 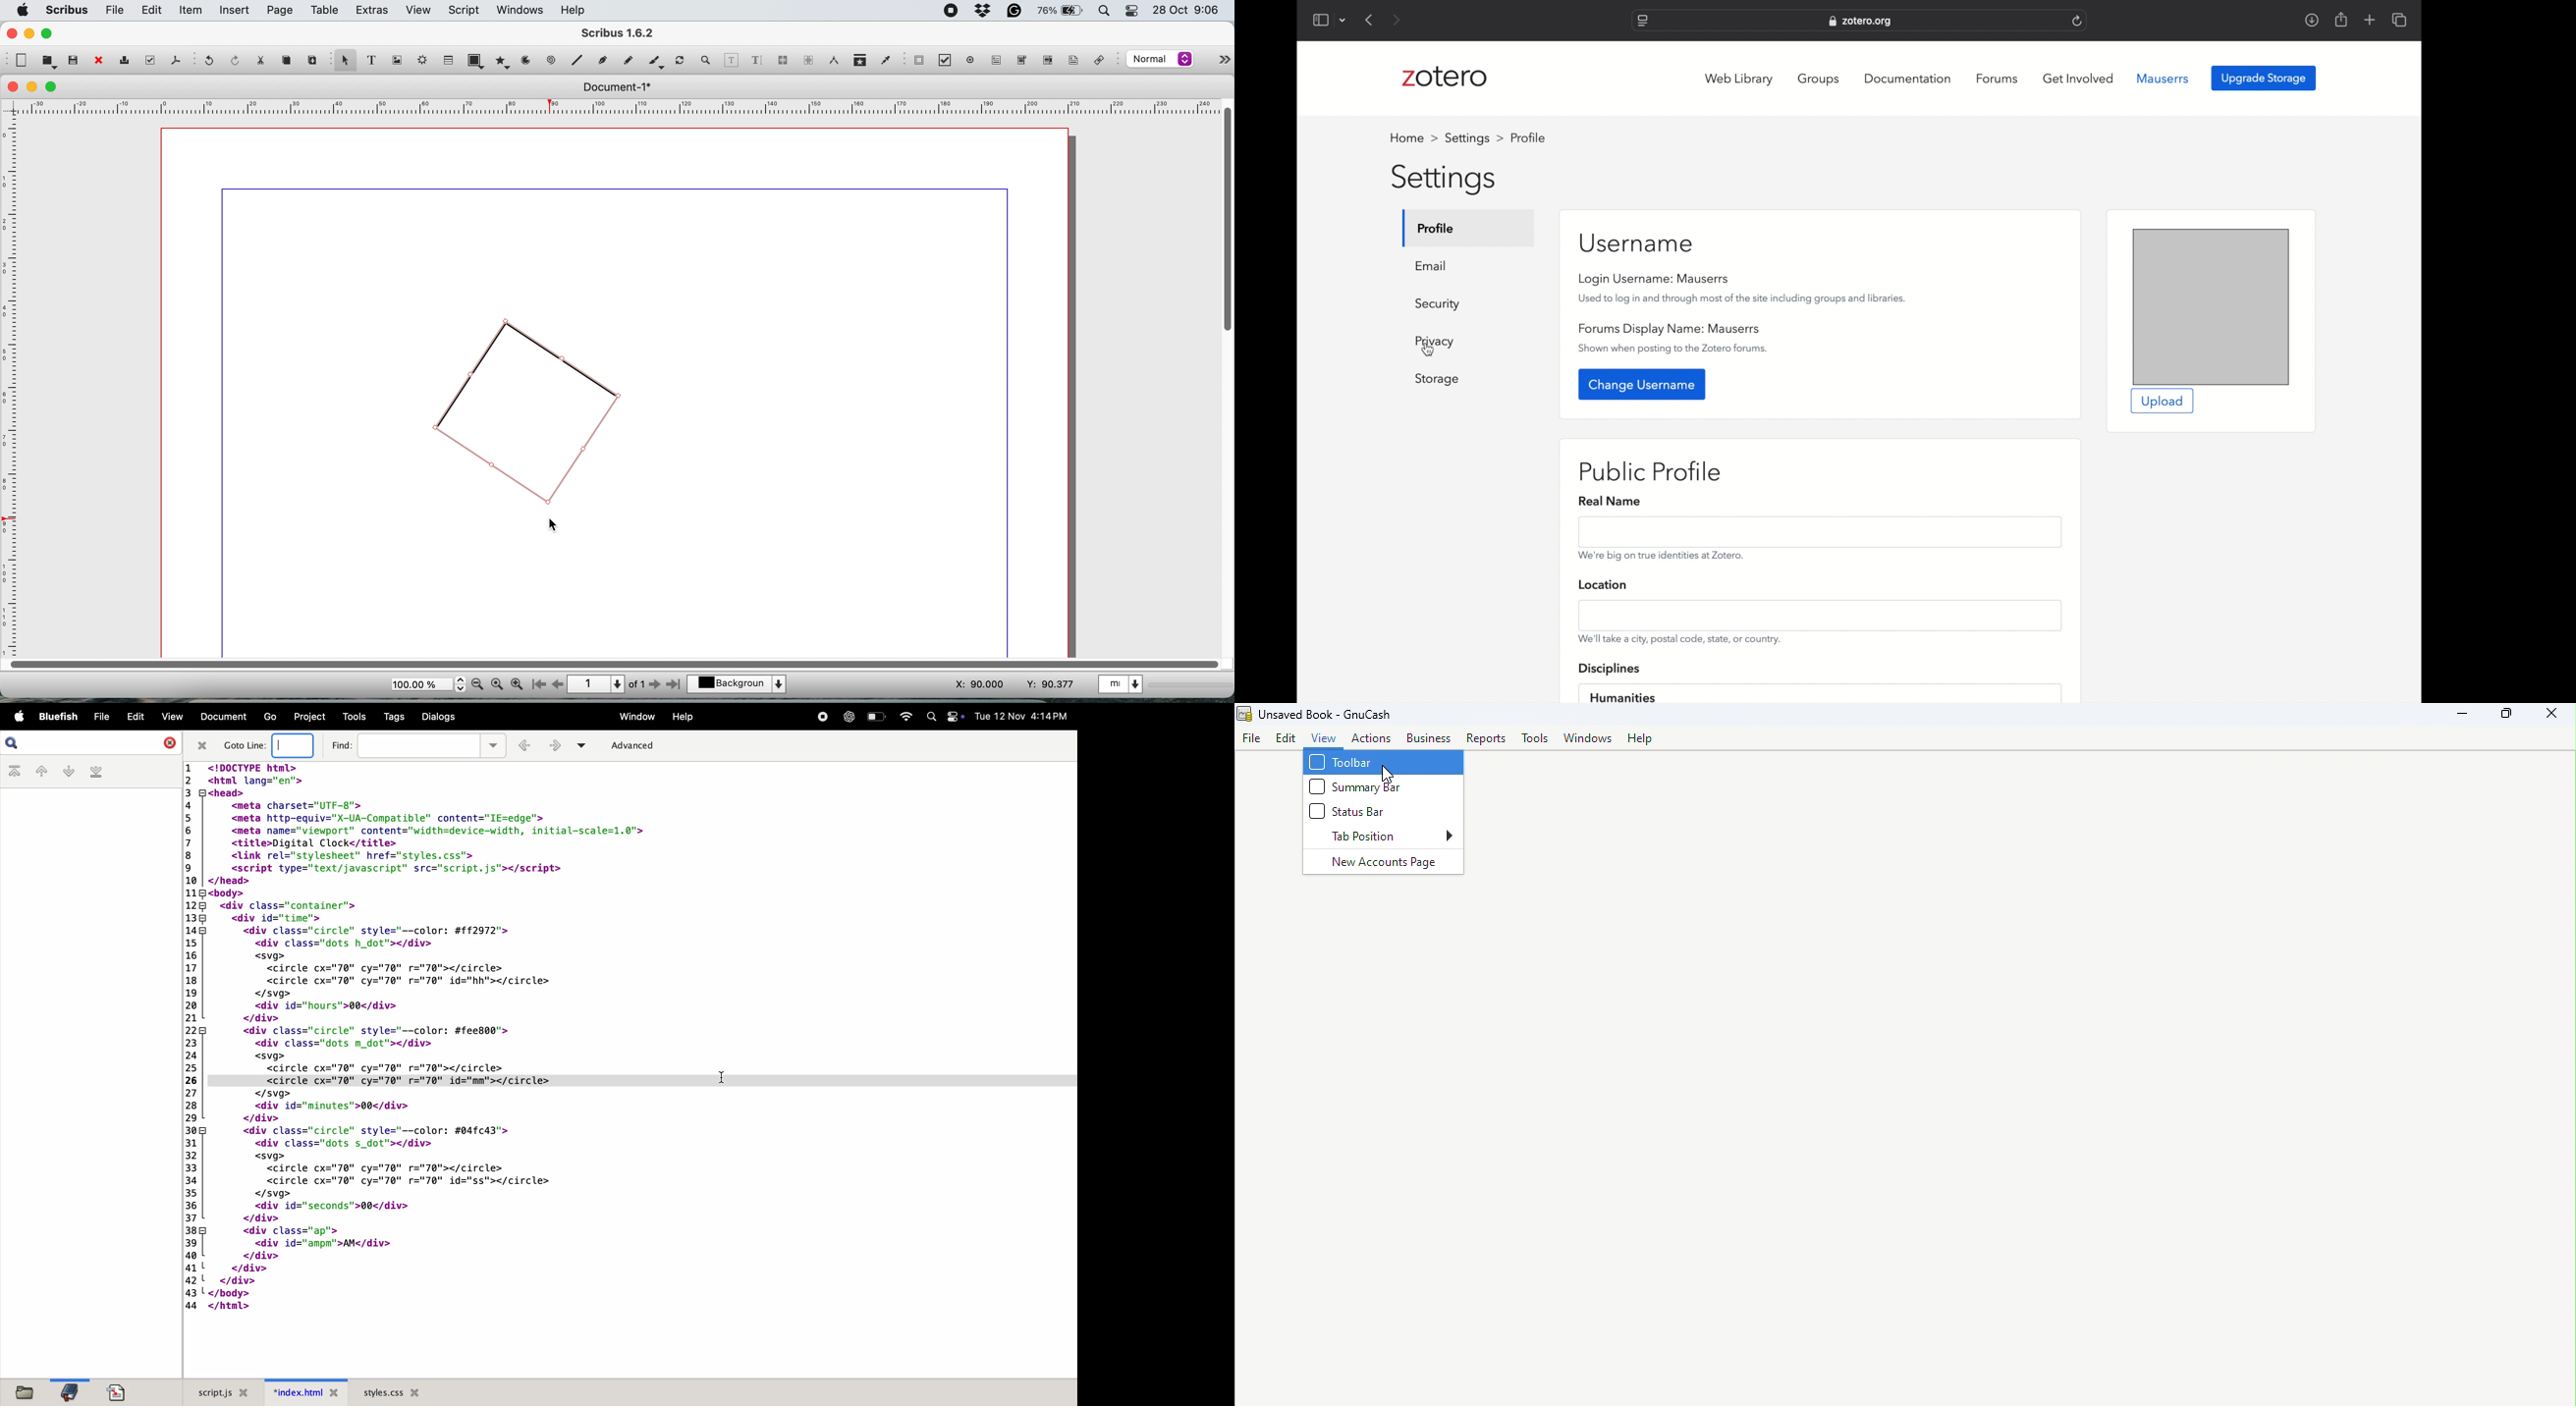 I want to click on page, so click(x=280, y=11).